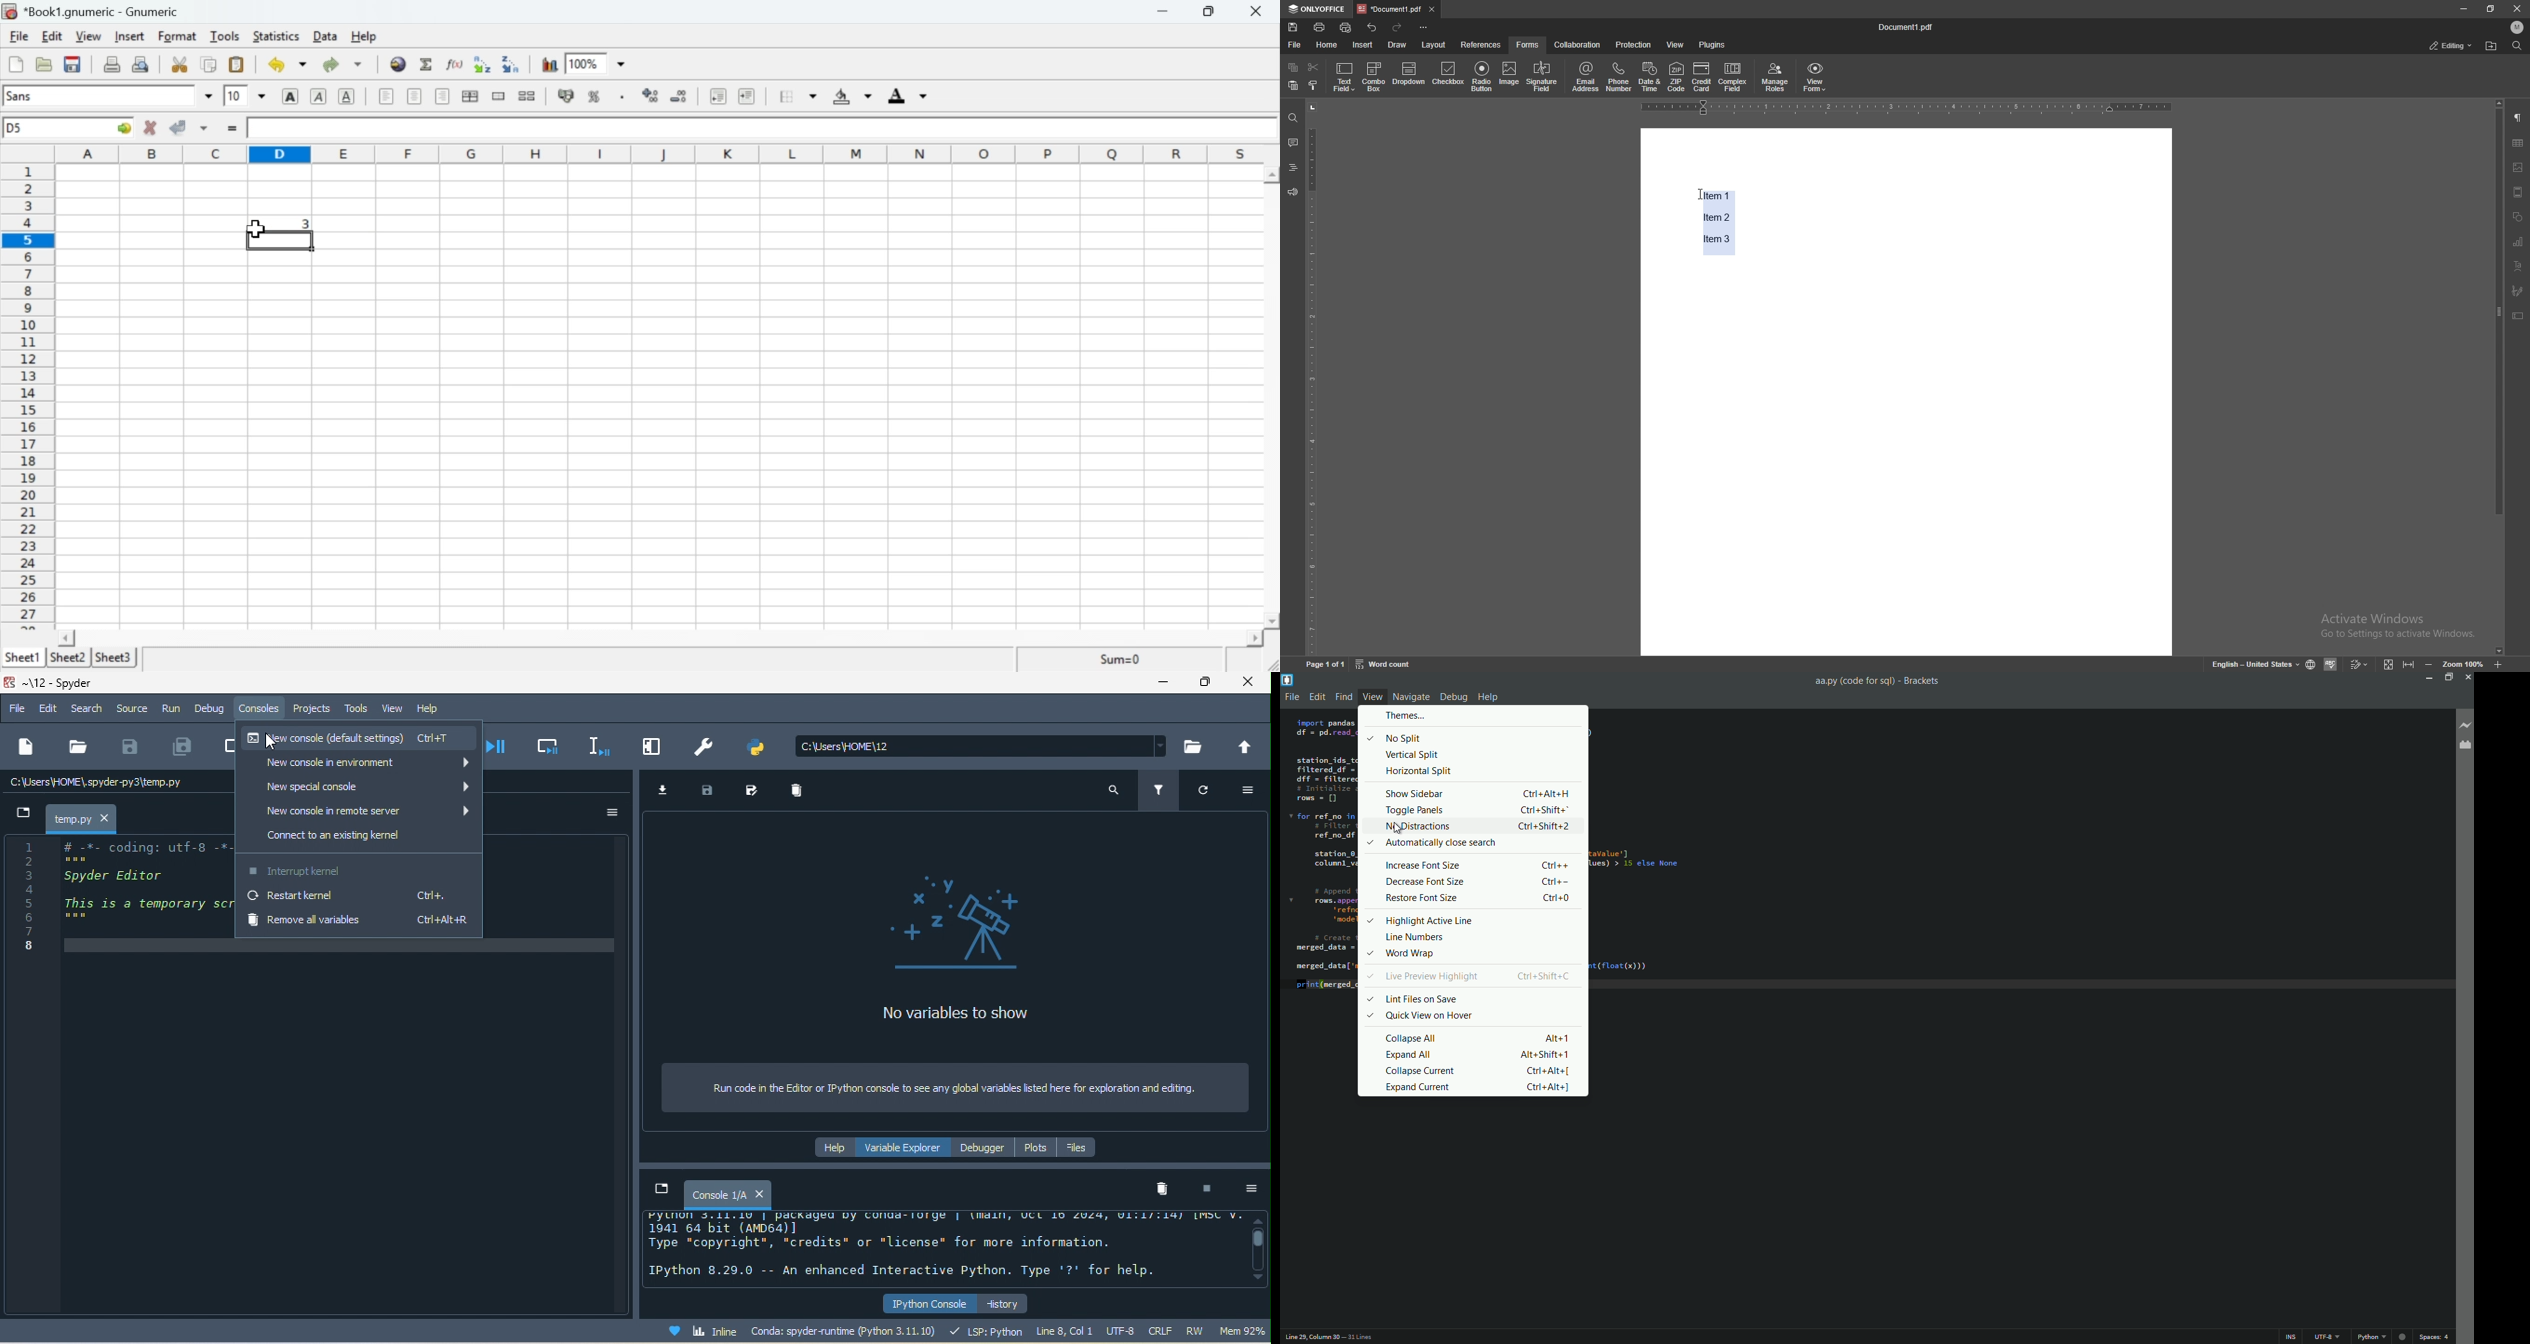 The width and height of the screenshot is (2548, 1344). What do you see at coordinates (1292, 85) in the screenshot?
I see `paste` at bounding box center [1292, 85].